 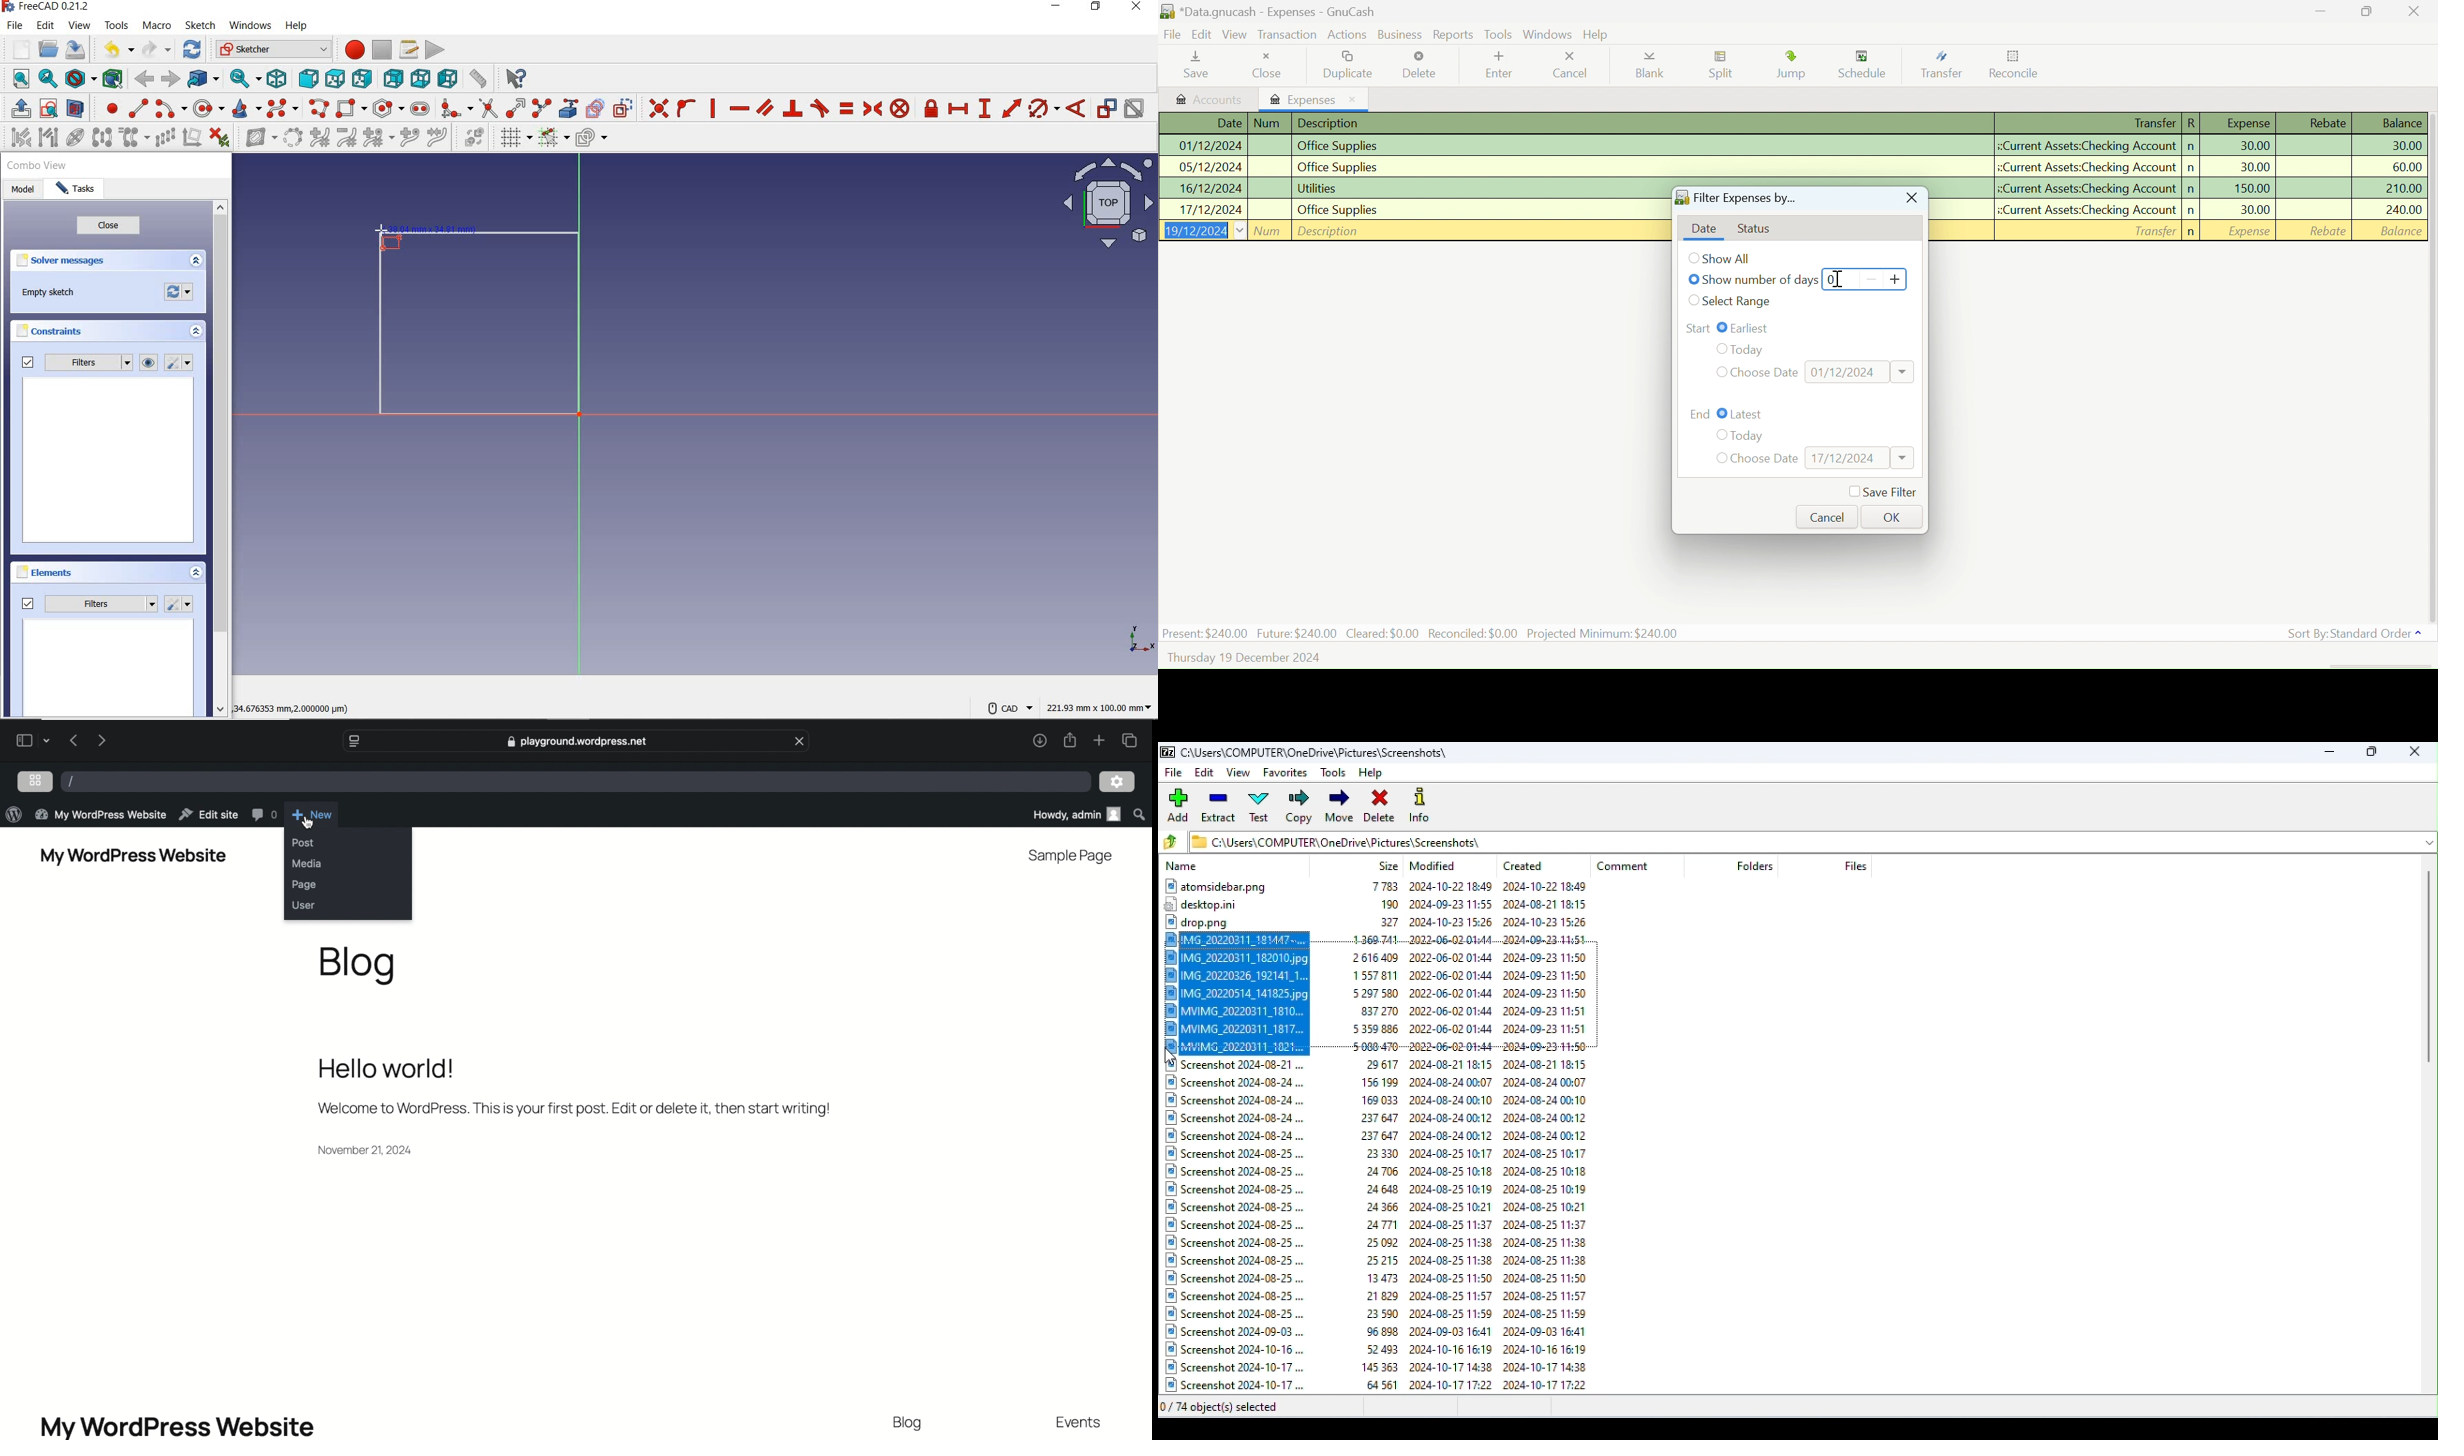 I want to click on Choose Date, so click(x=1765, y=459).